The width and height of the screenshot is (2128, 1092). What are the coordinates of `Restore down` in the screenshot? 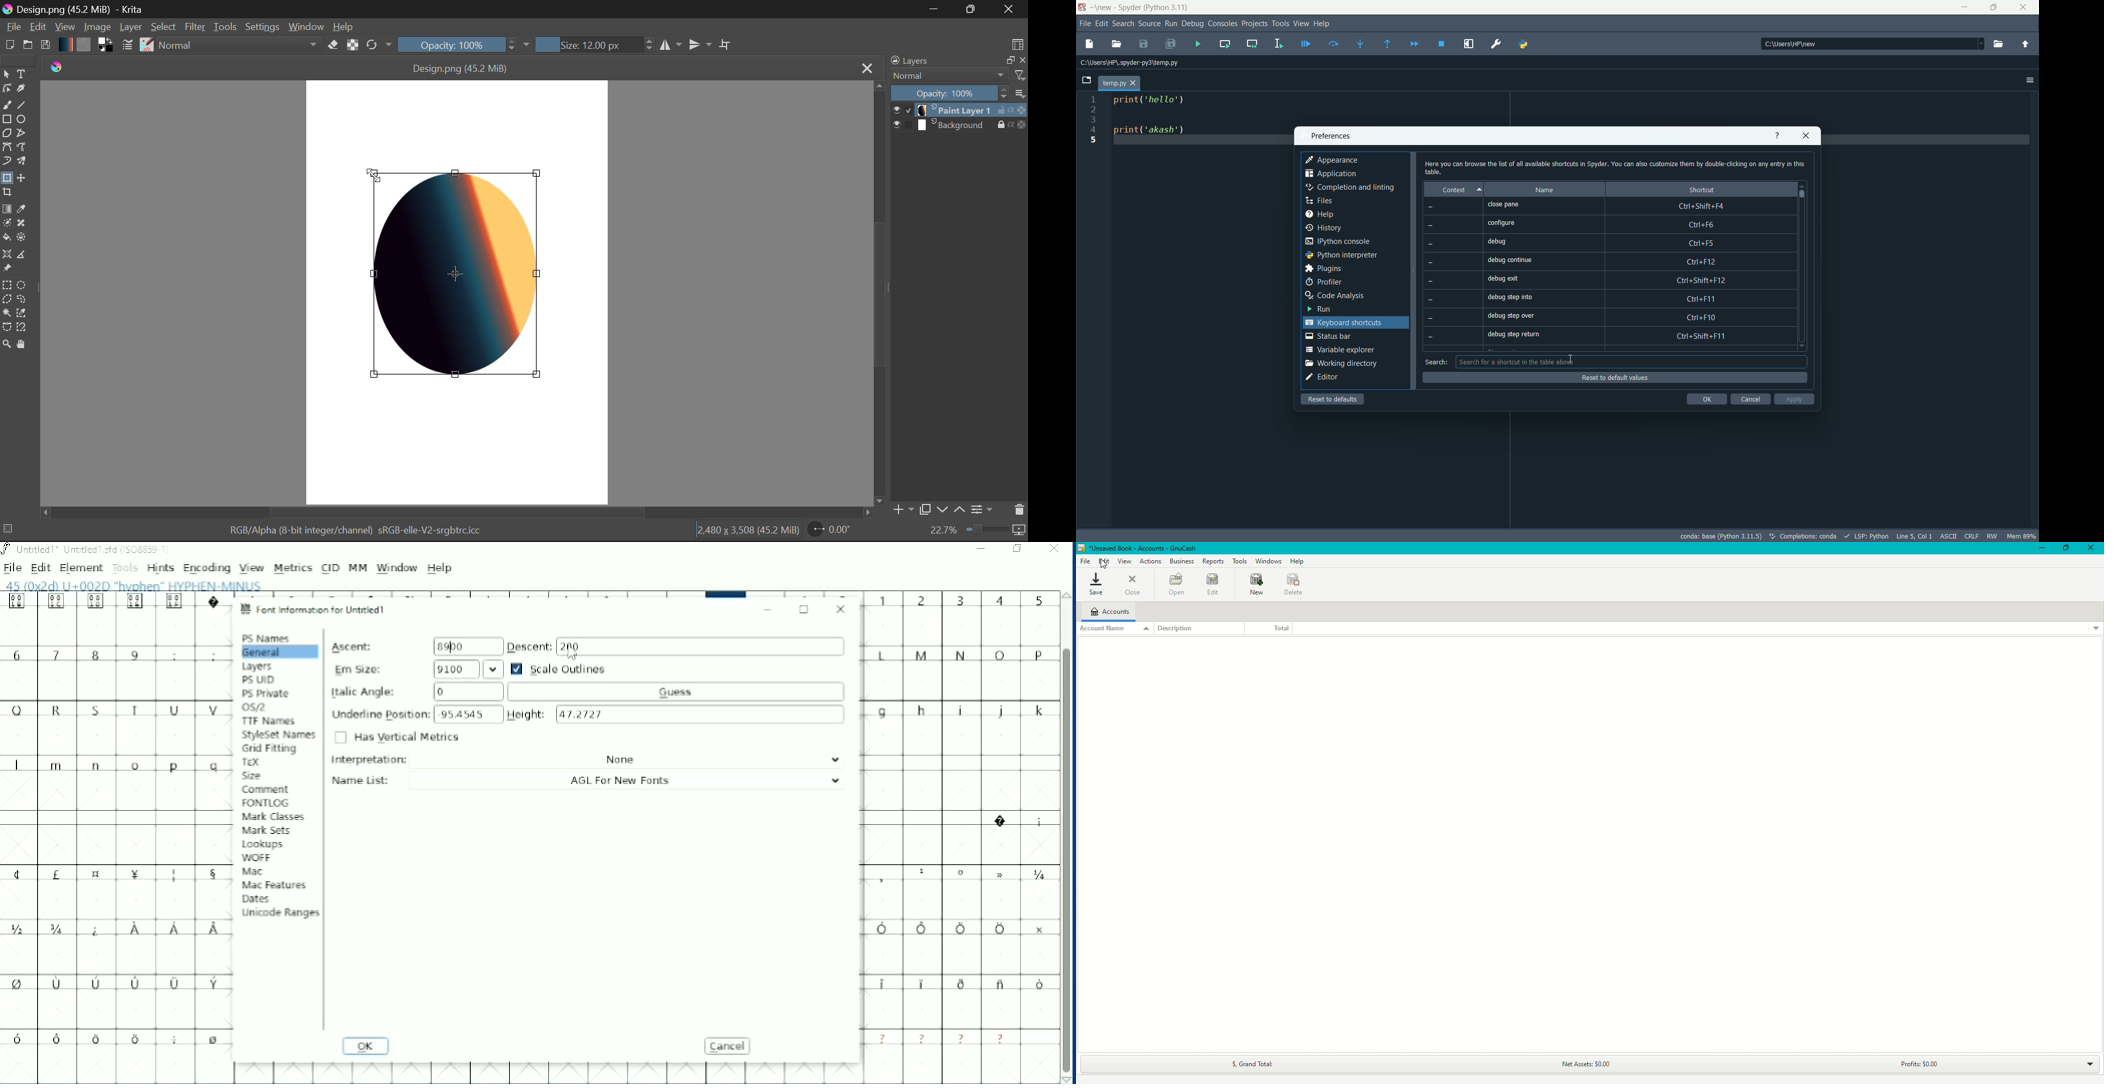 It's located at (1019, 549).